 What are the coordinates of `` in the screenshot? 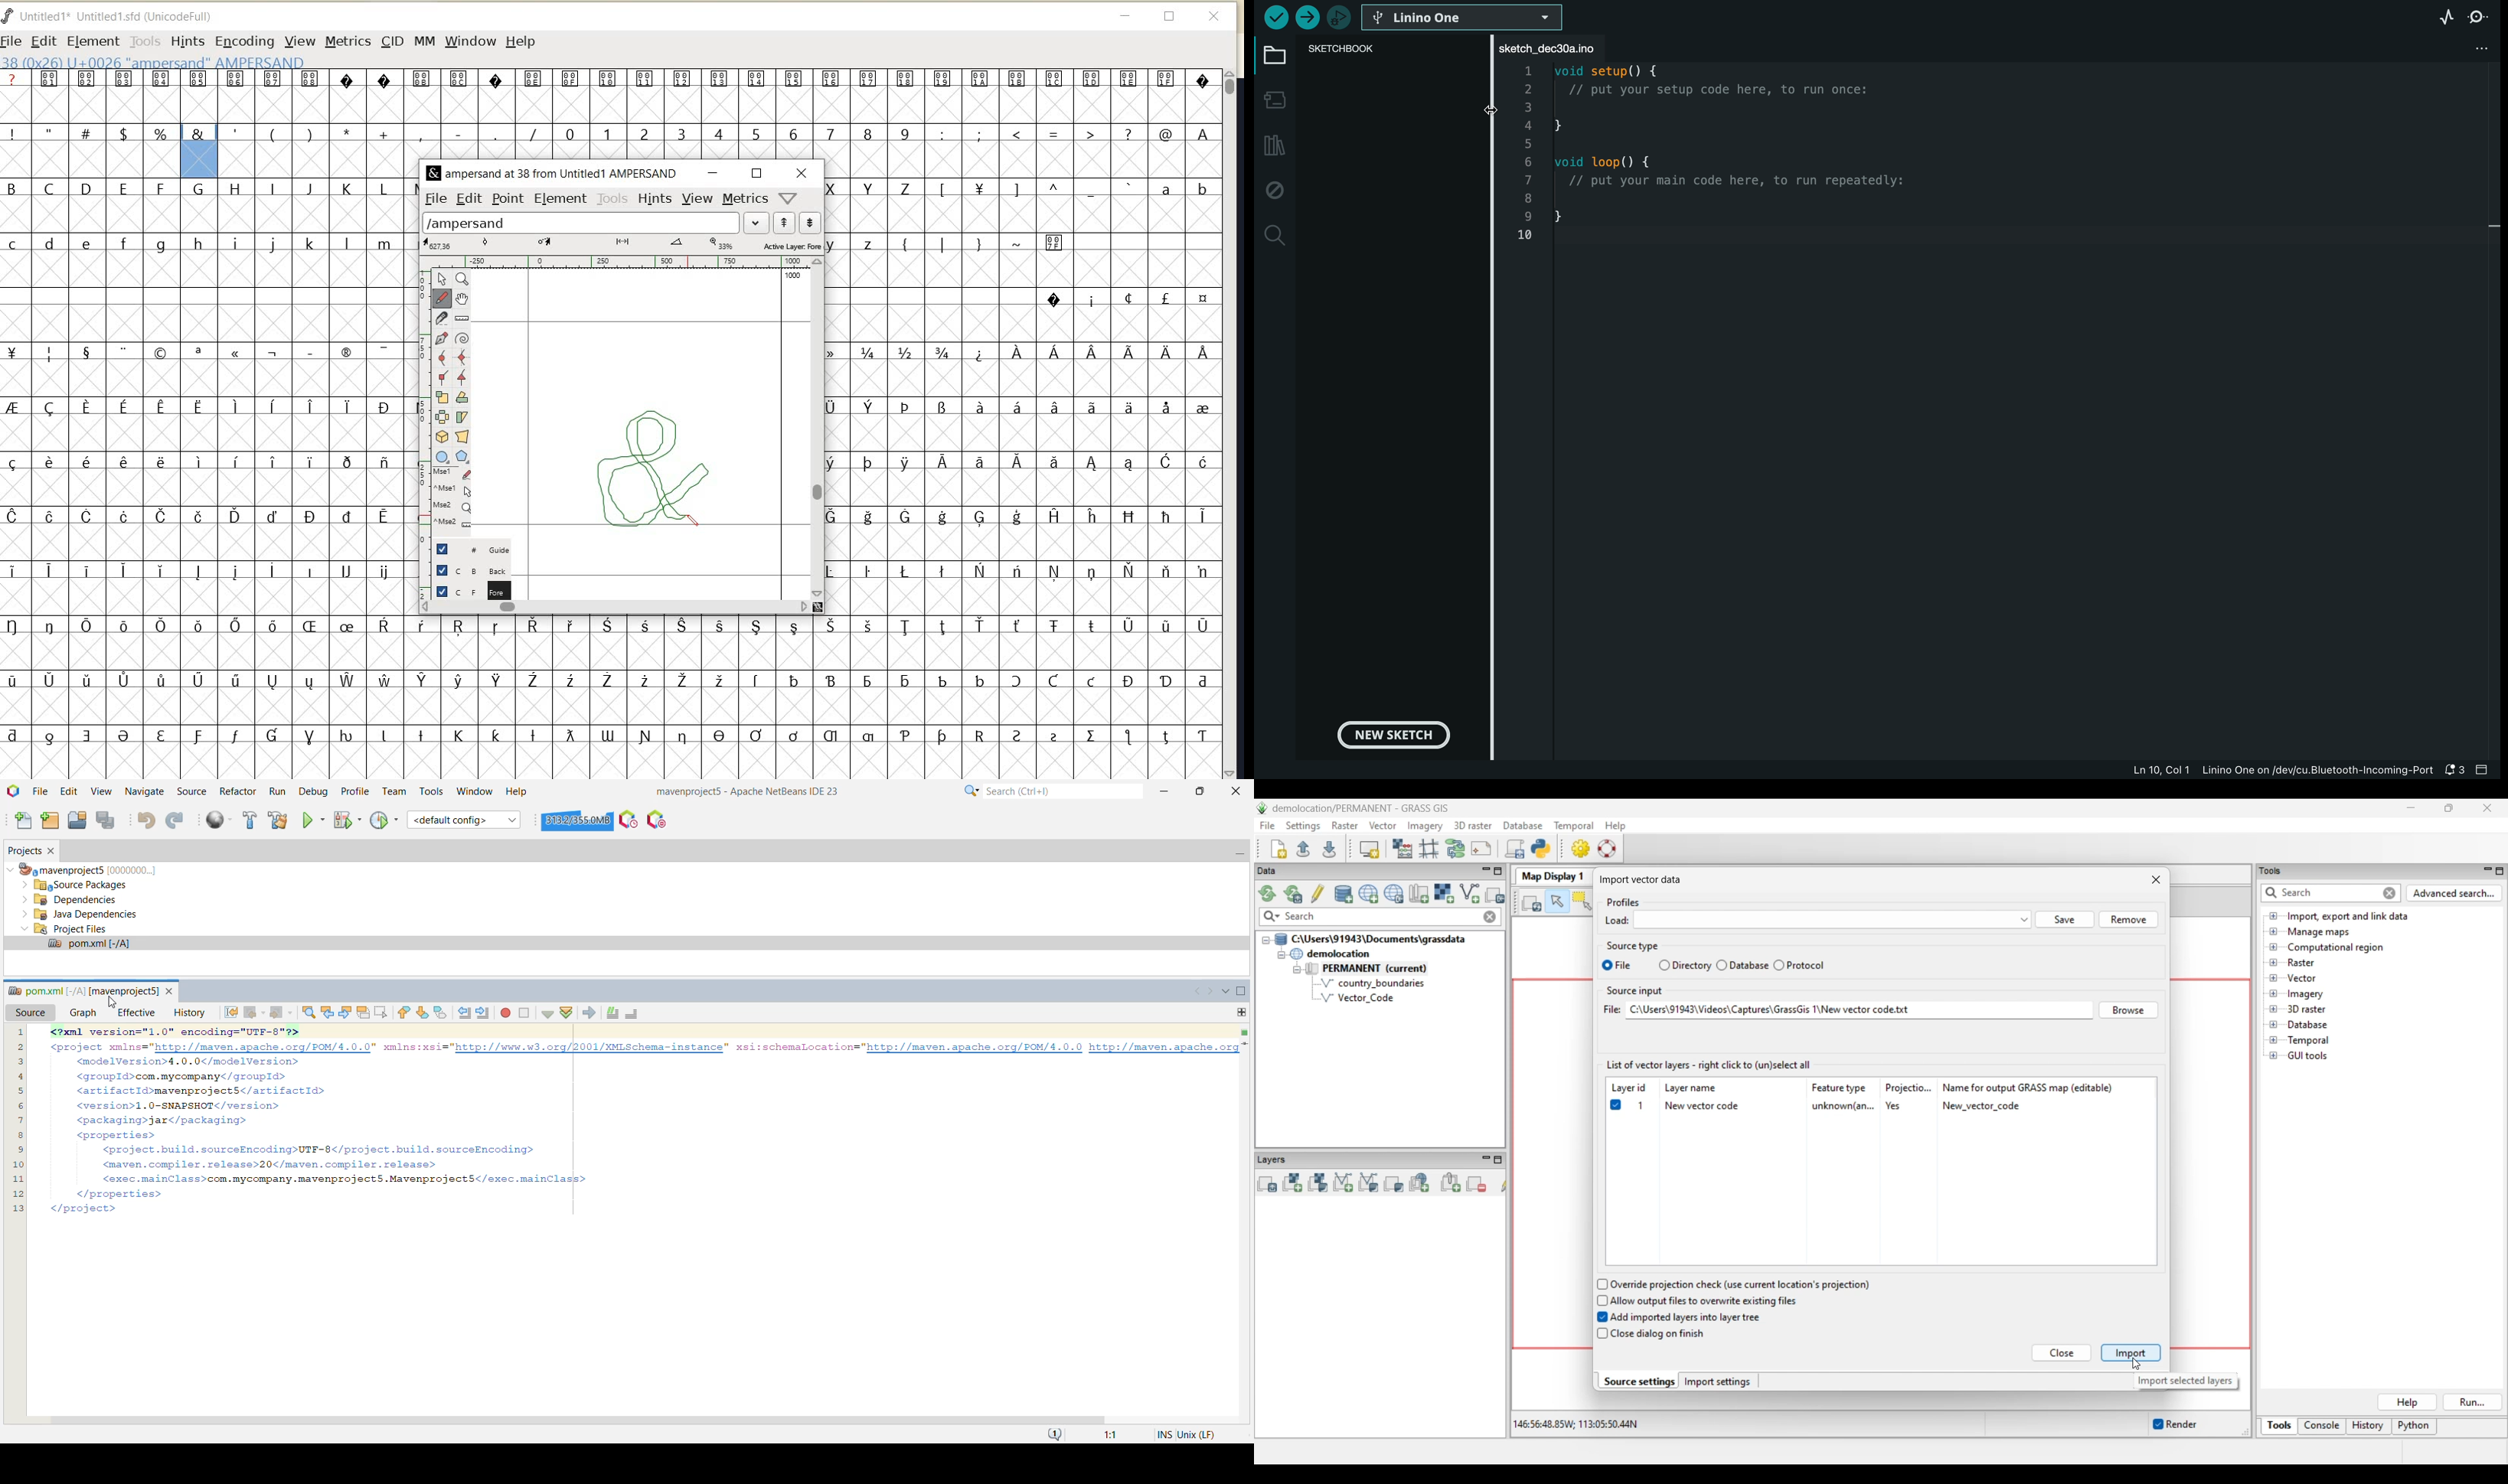 It's located at (443, 457).